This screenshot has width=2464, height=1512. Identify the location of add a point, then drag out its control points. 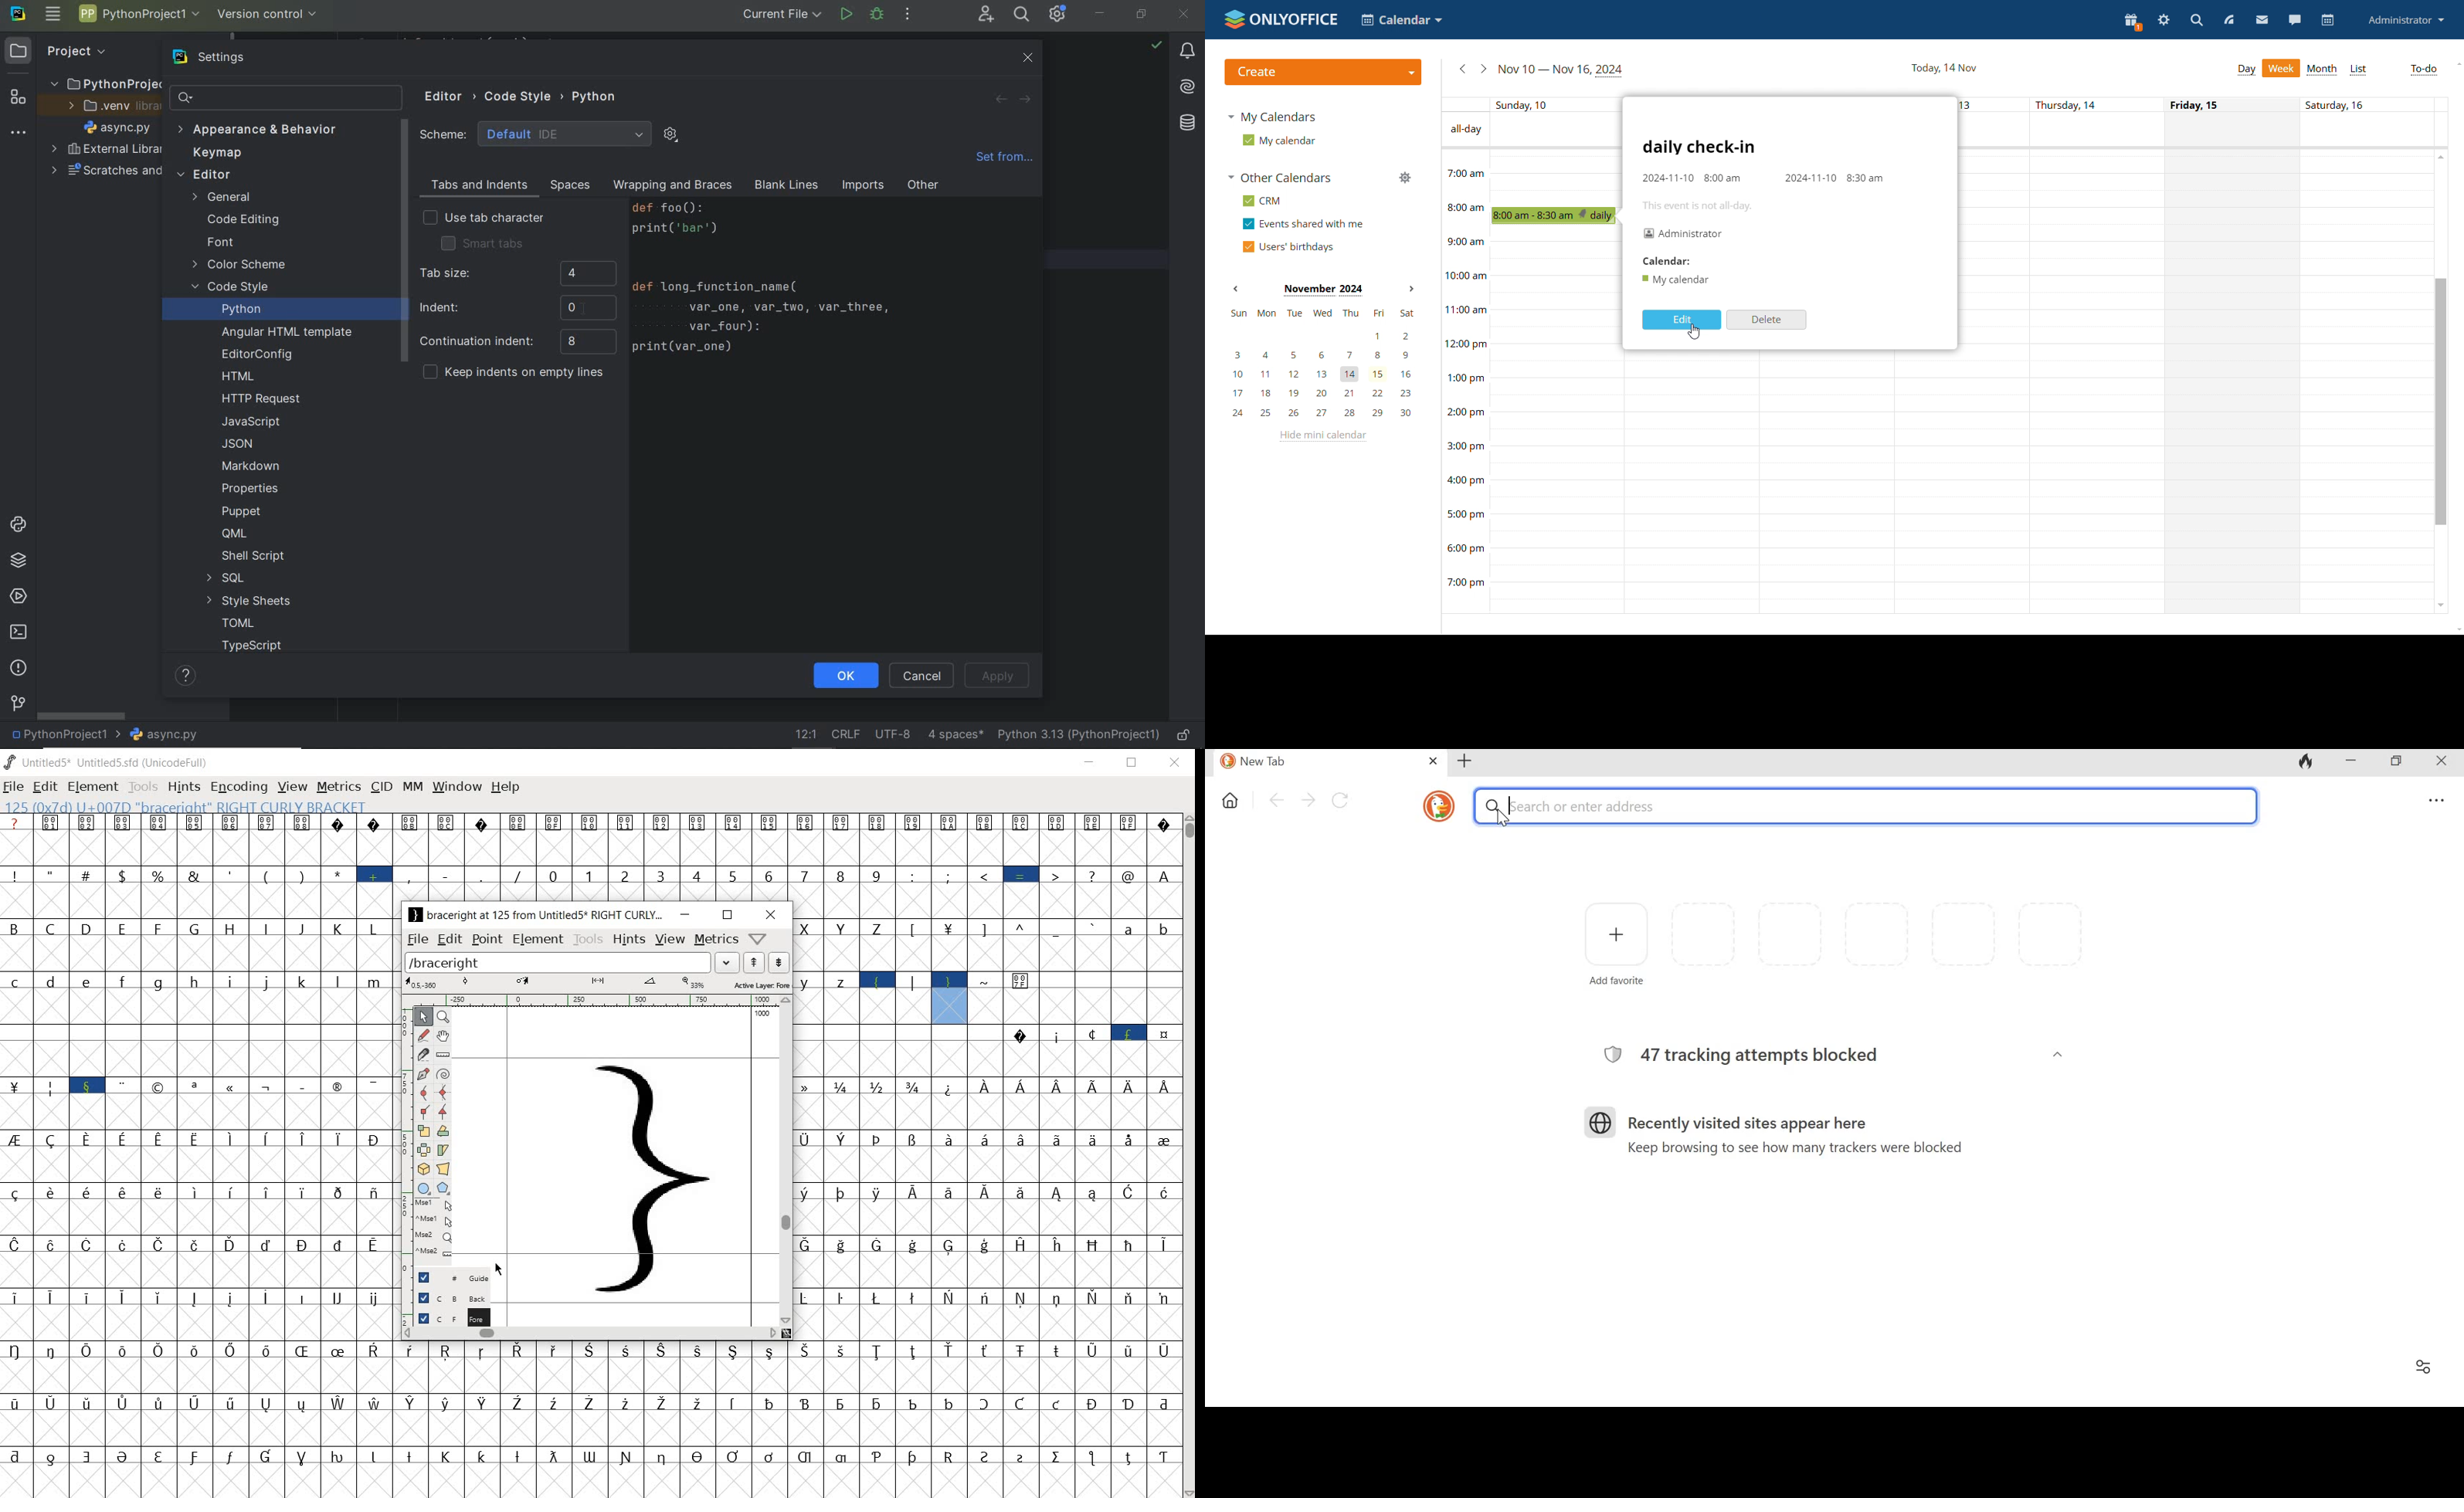
(421, 1075).